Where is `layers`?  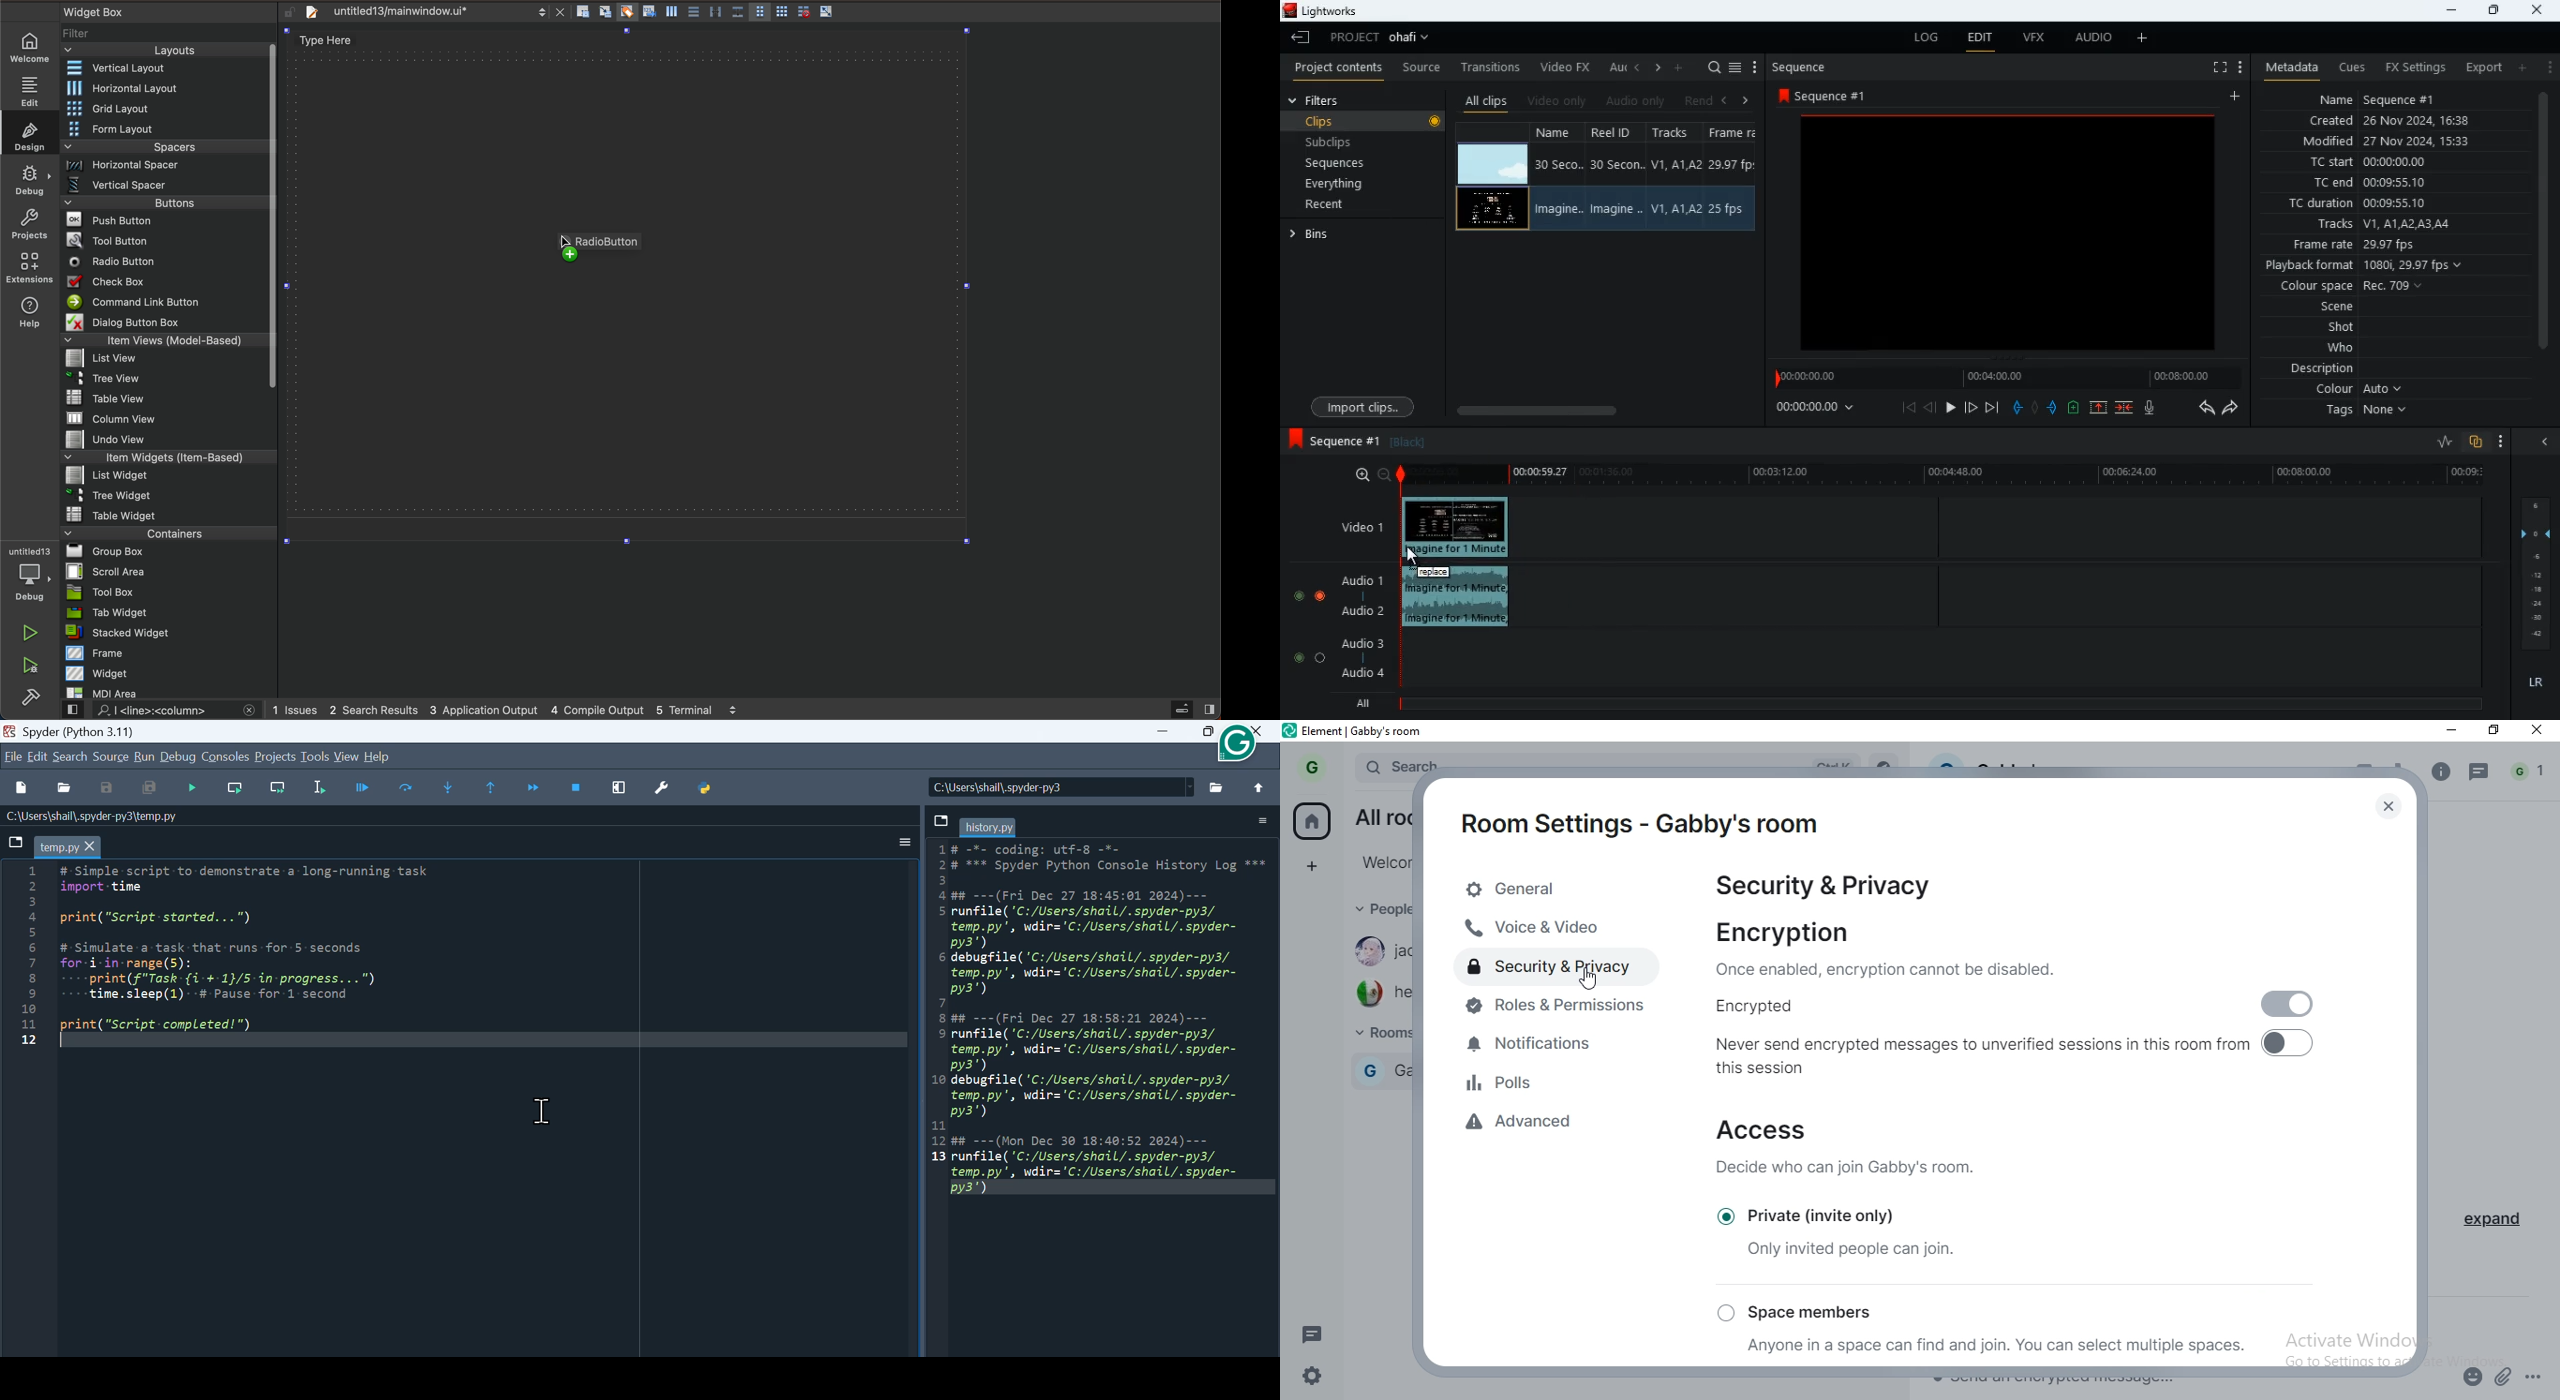 layers is located at coordinates (2540, 575).